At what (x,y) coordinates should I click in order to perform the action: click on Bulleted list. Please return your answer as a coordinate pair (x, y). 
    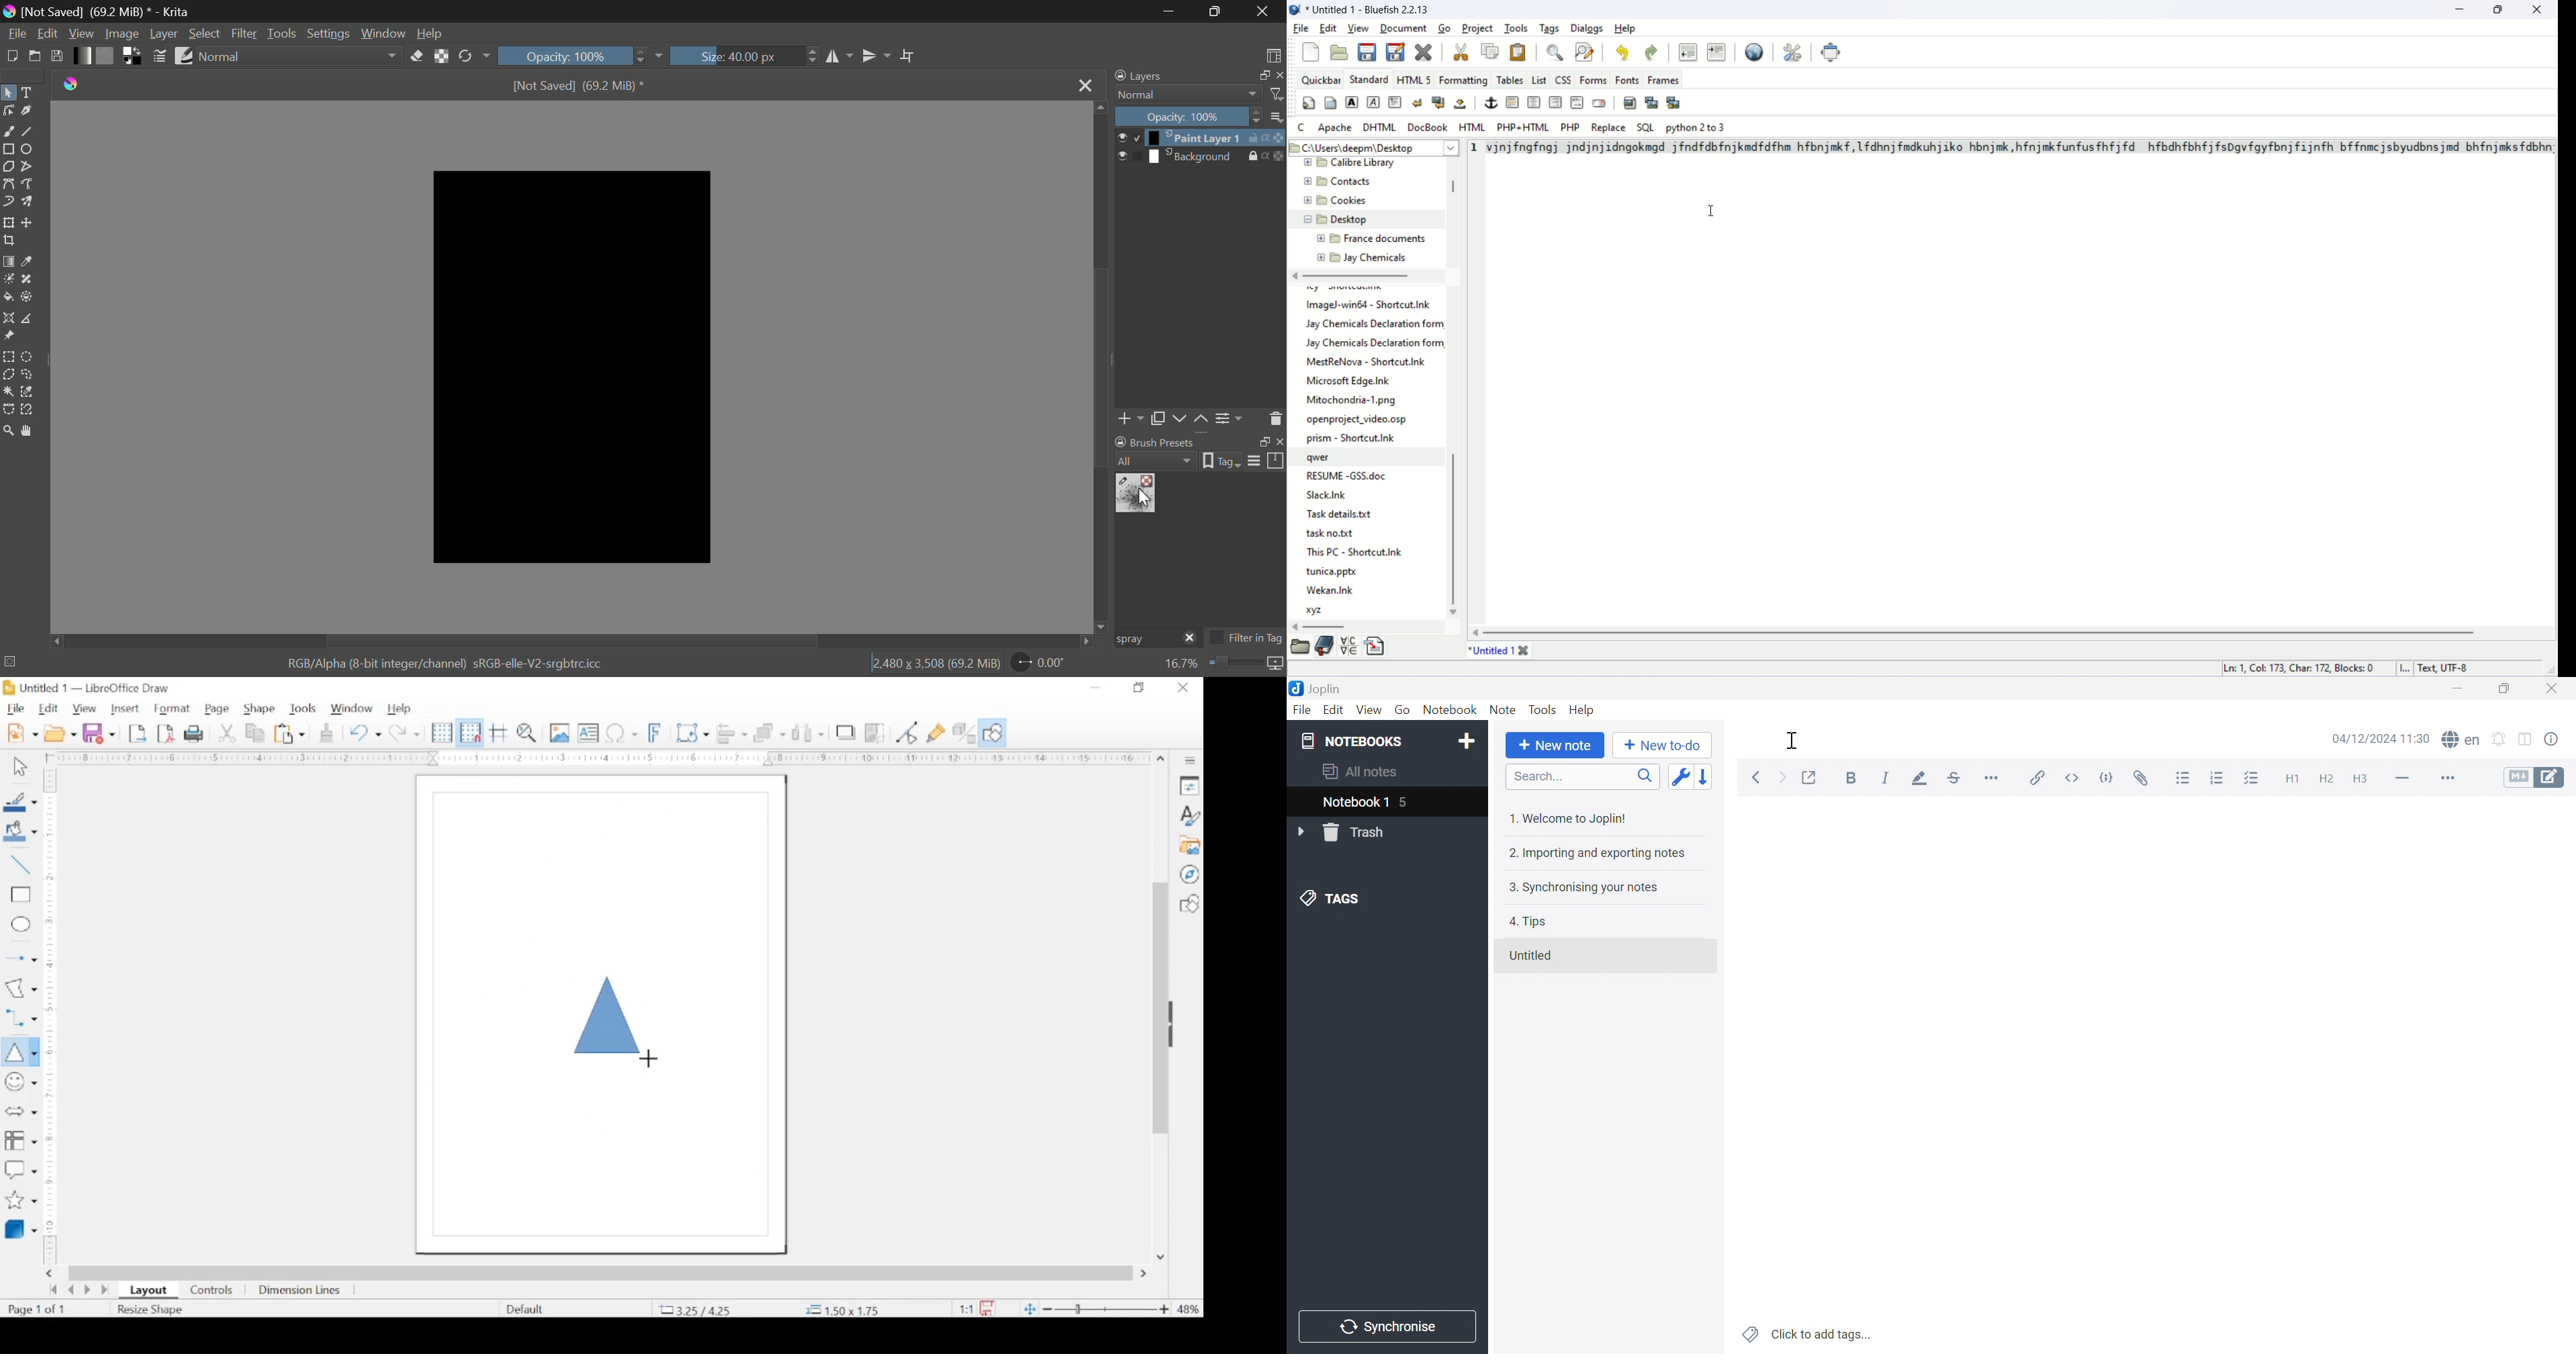
    Looking at the image, I should click on (2184, 780).